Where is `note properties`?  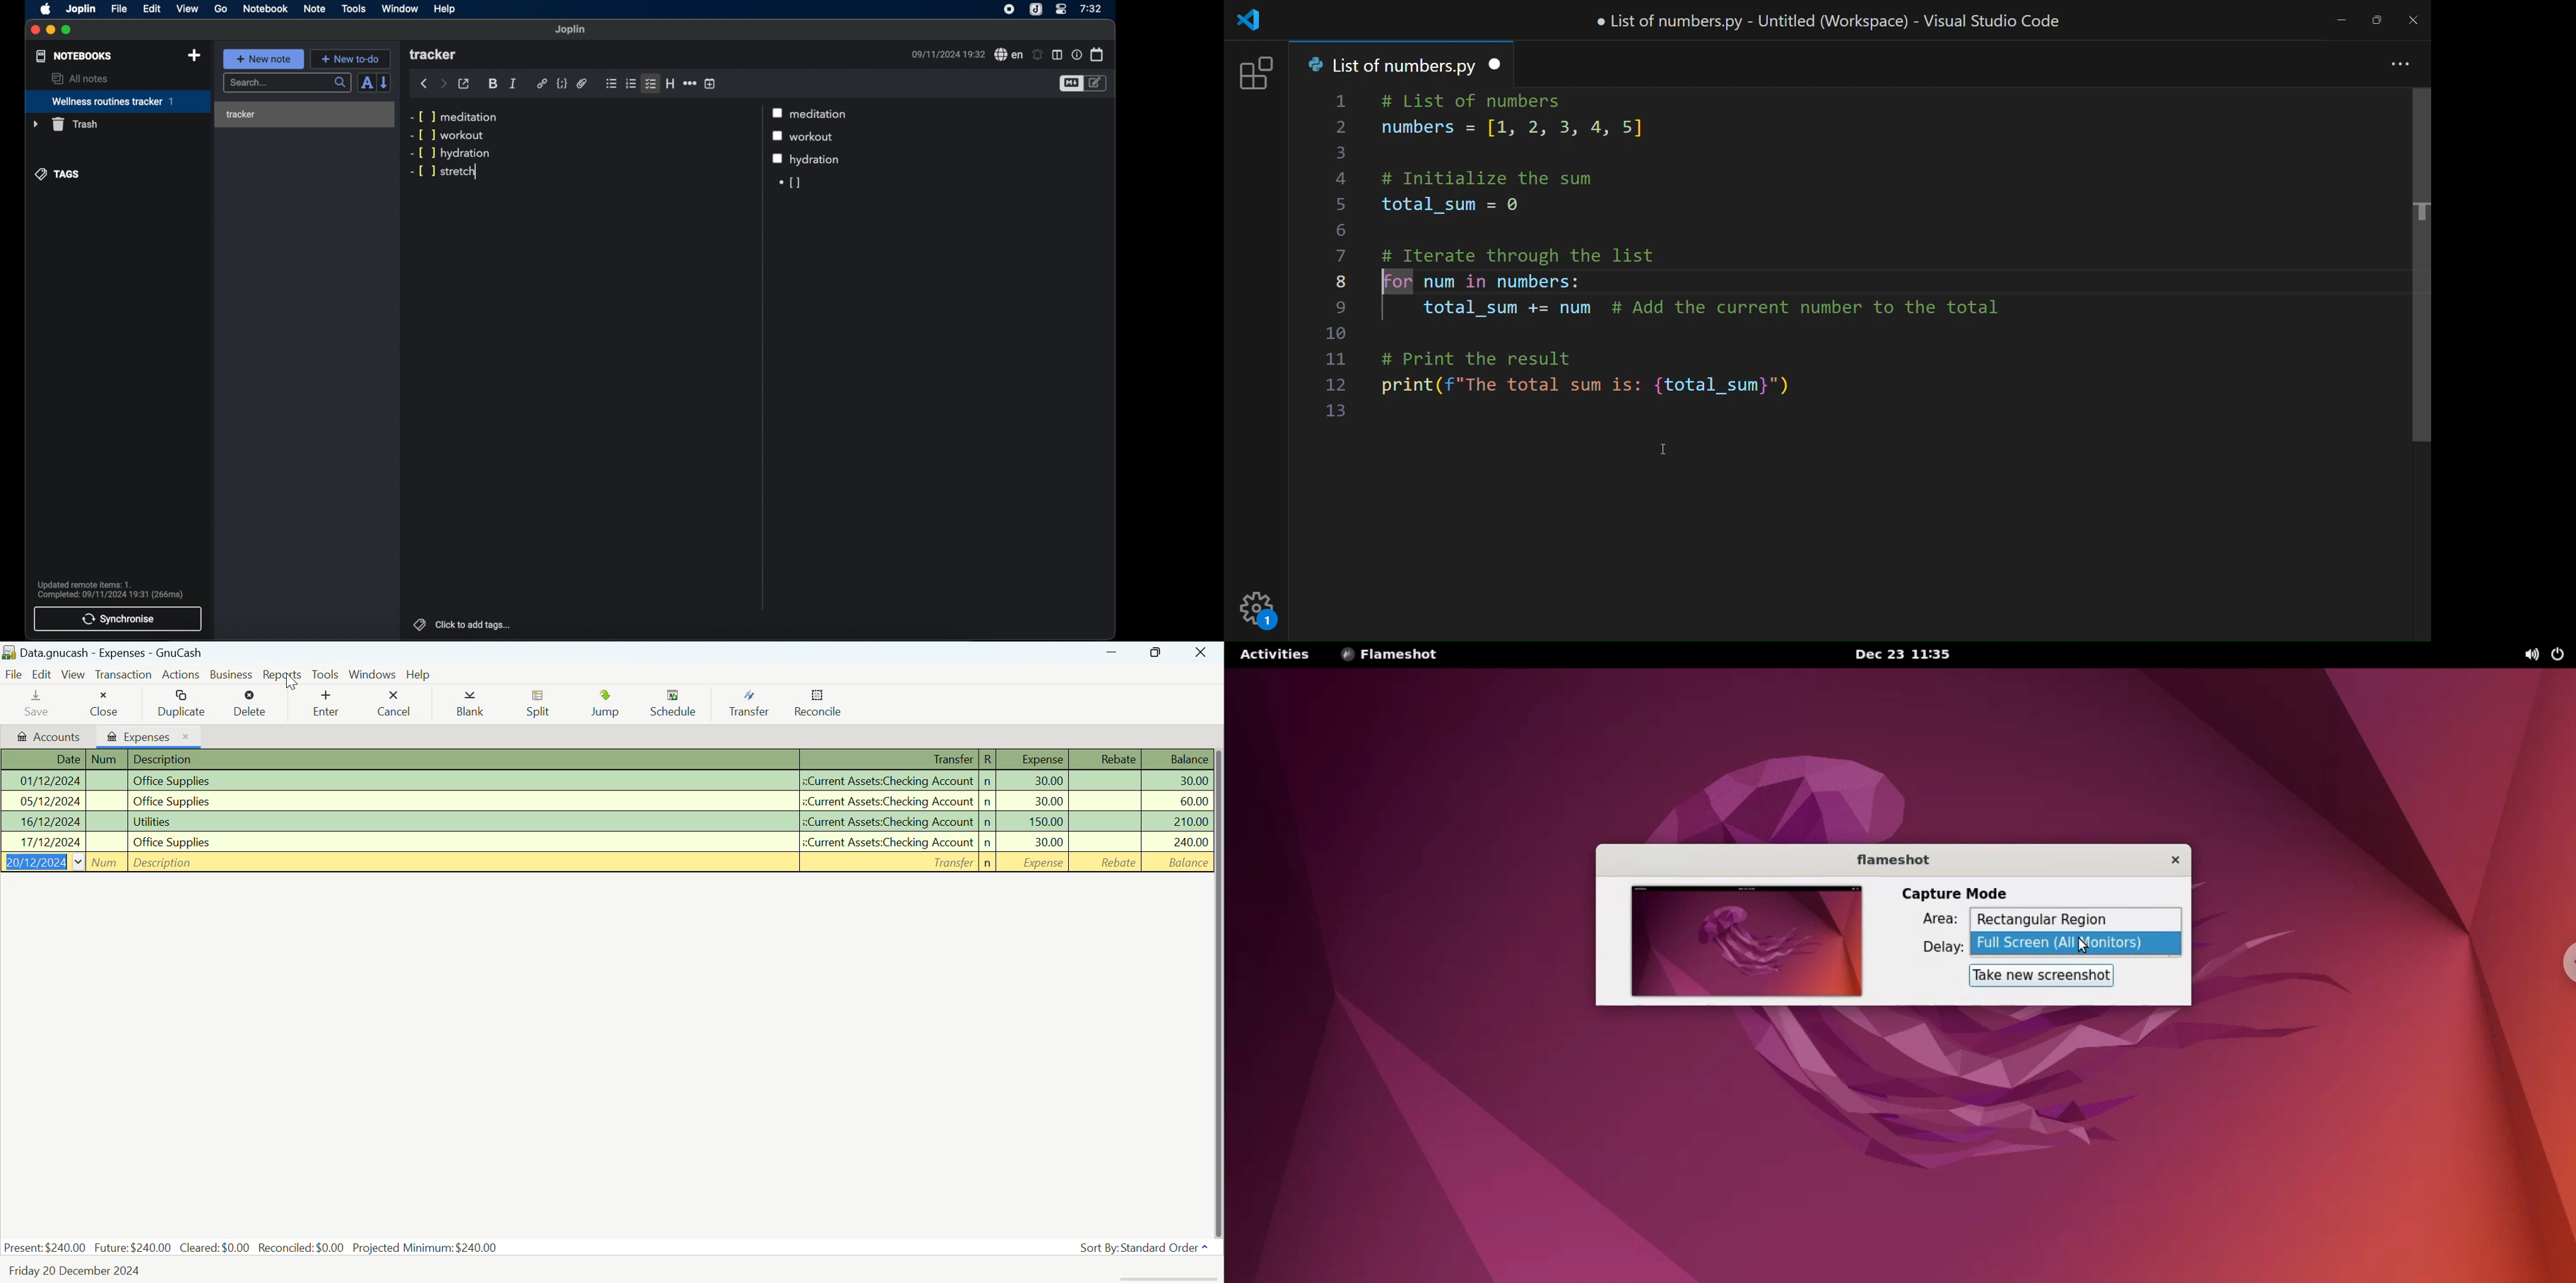 note properties is located at coordinates (1076, 54).